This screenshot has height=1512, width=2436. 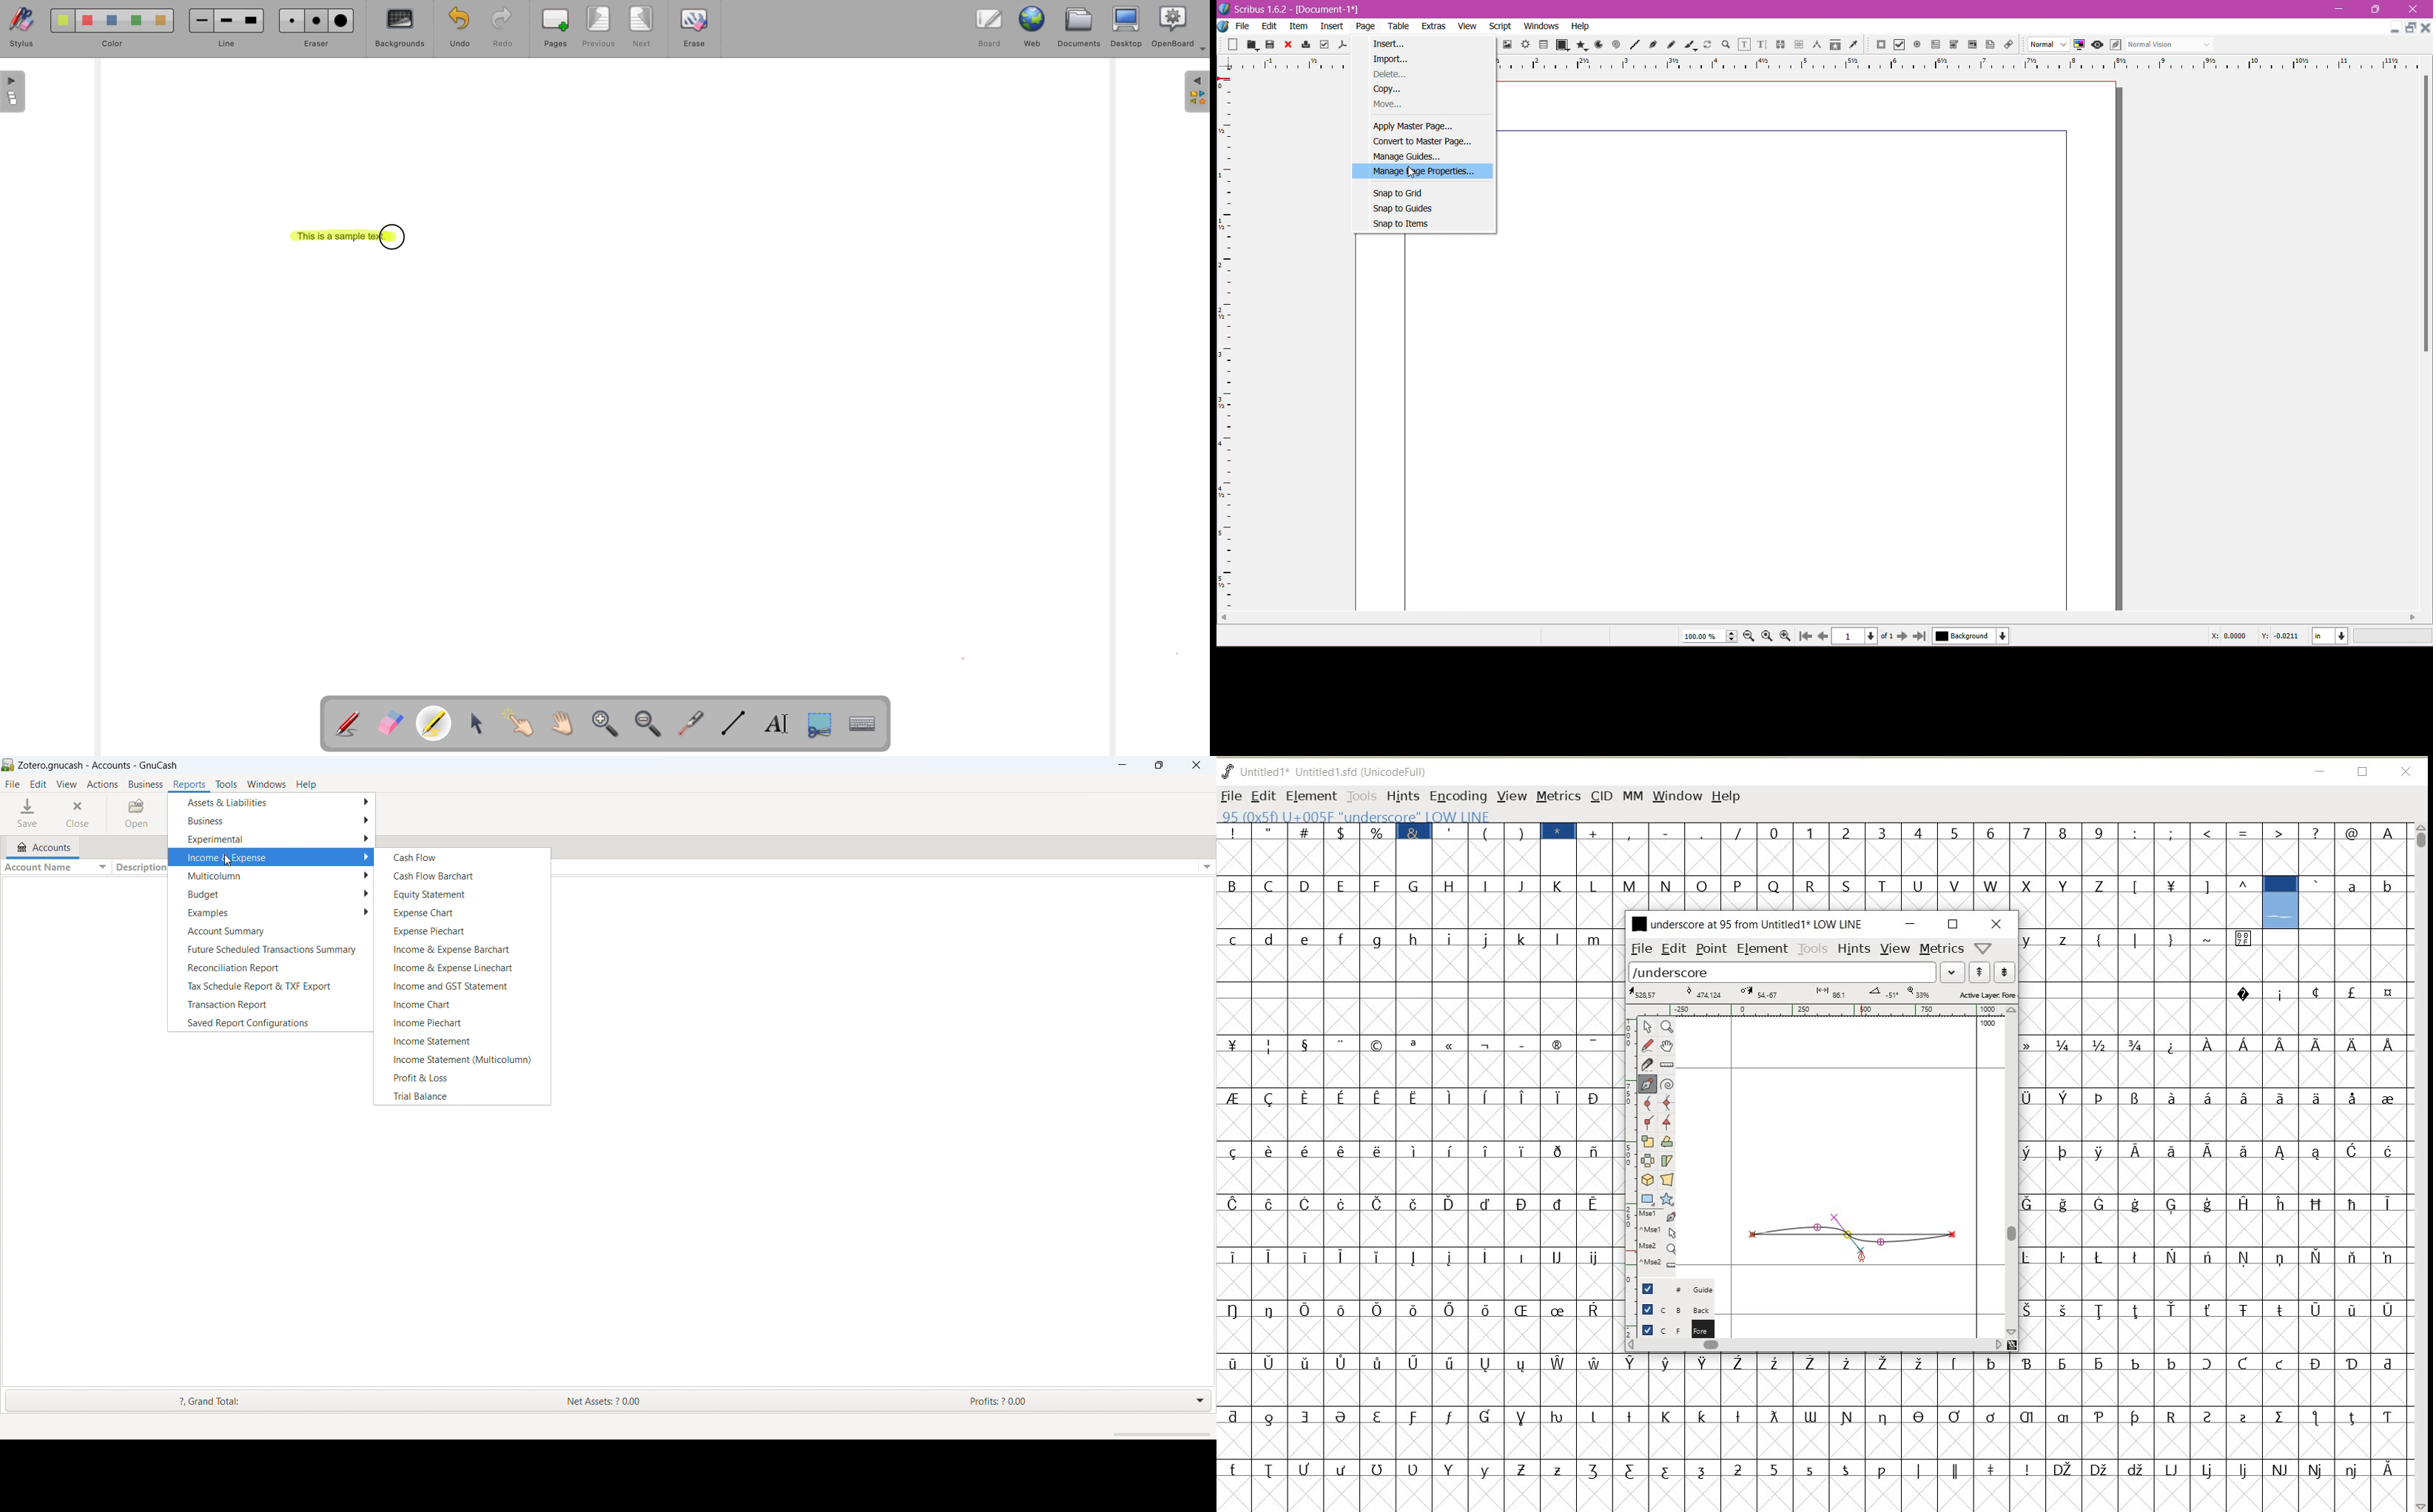 What do you see at coordinates (1784, 635) in the screenshot?
I see `Zoom In by the stepping value in Tools preferences` at bounding box center [1784, 635].